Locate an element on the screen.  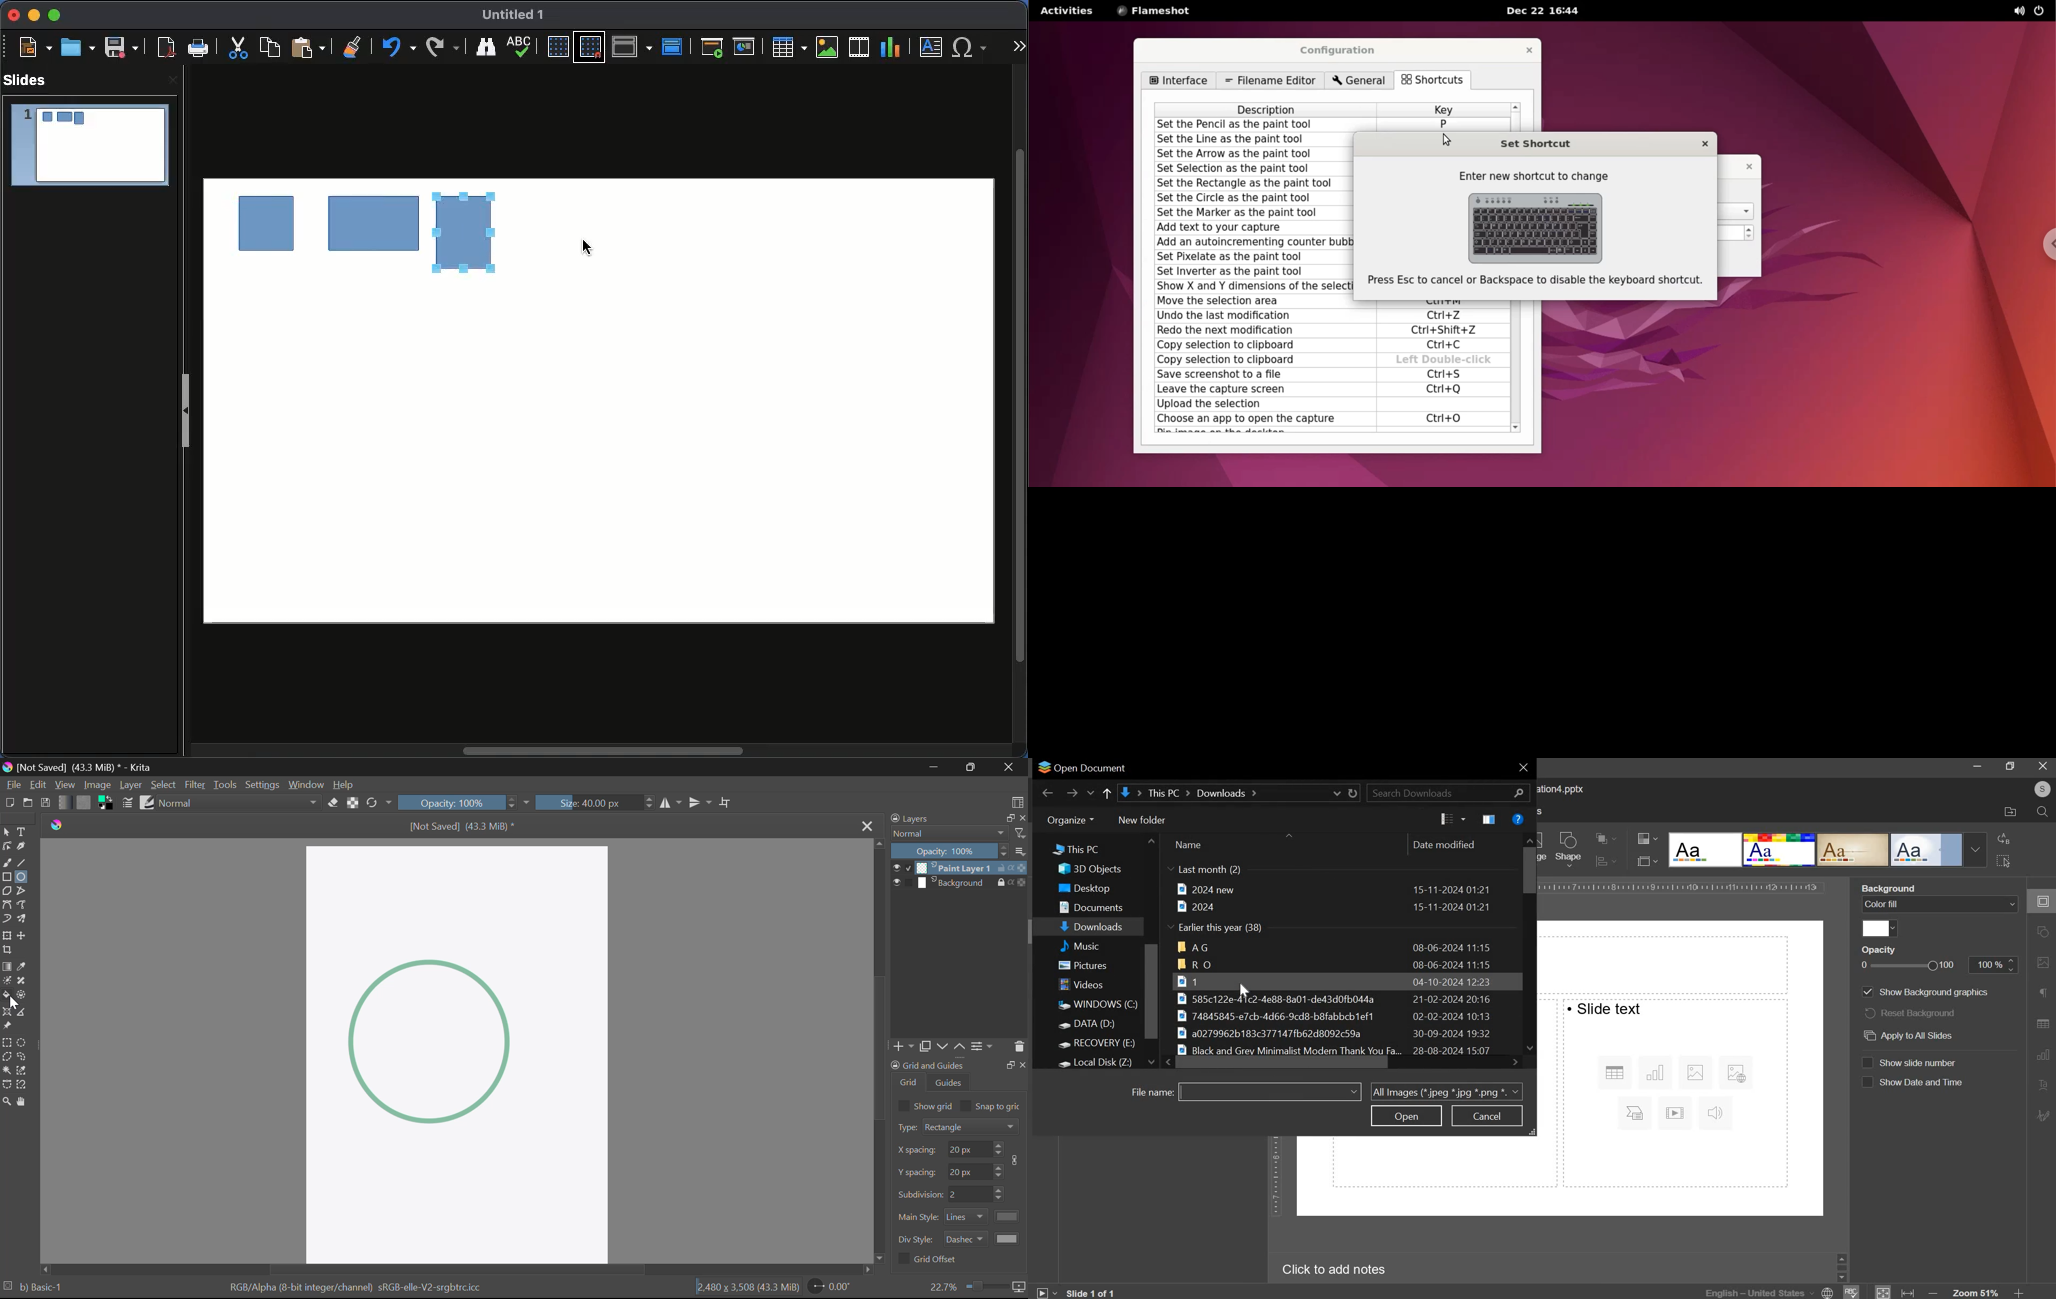
apply to all slides is located at coordinates (1907, 1037).